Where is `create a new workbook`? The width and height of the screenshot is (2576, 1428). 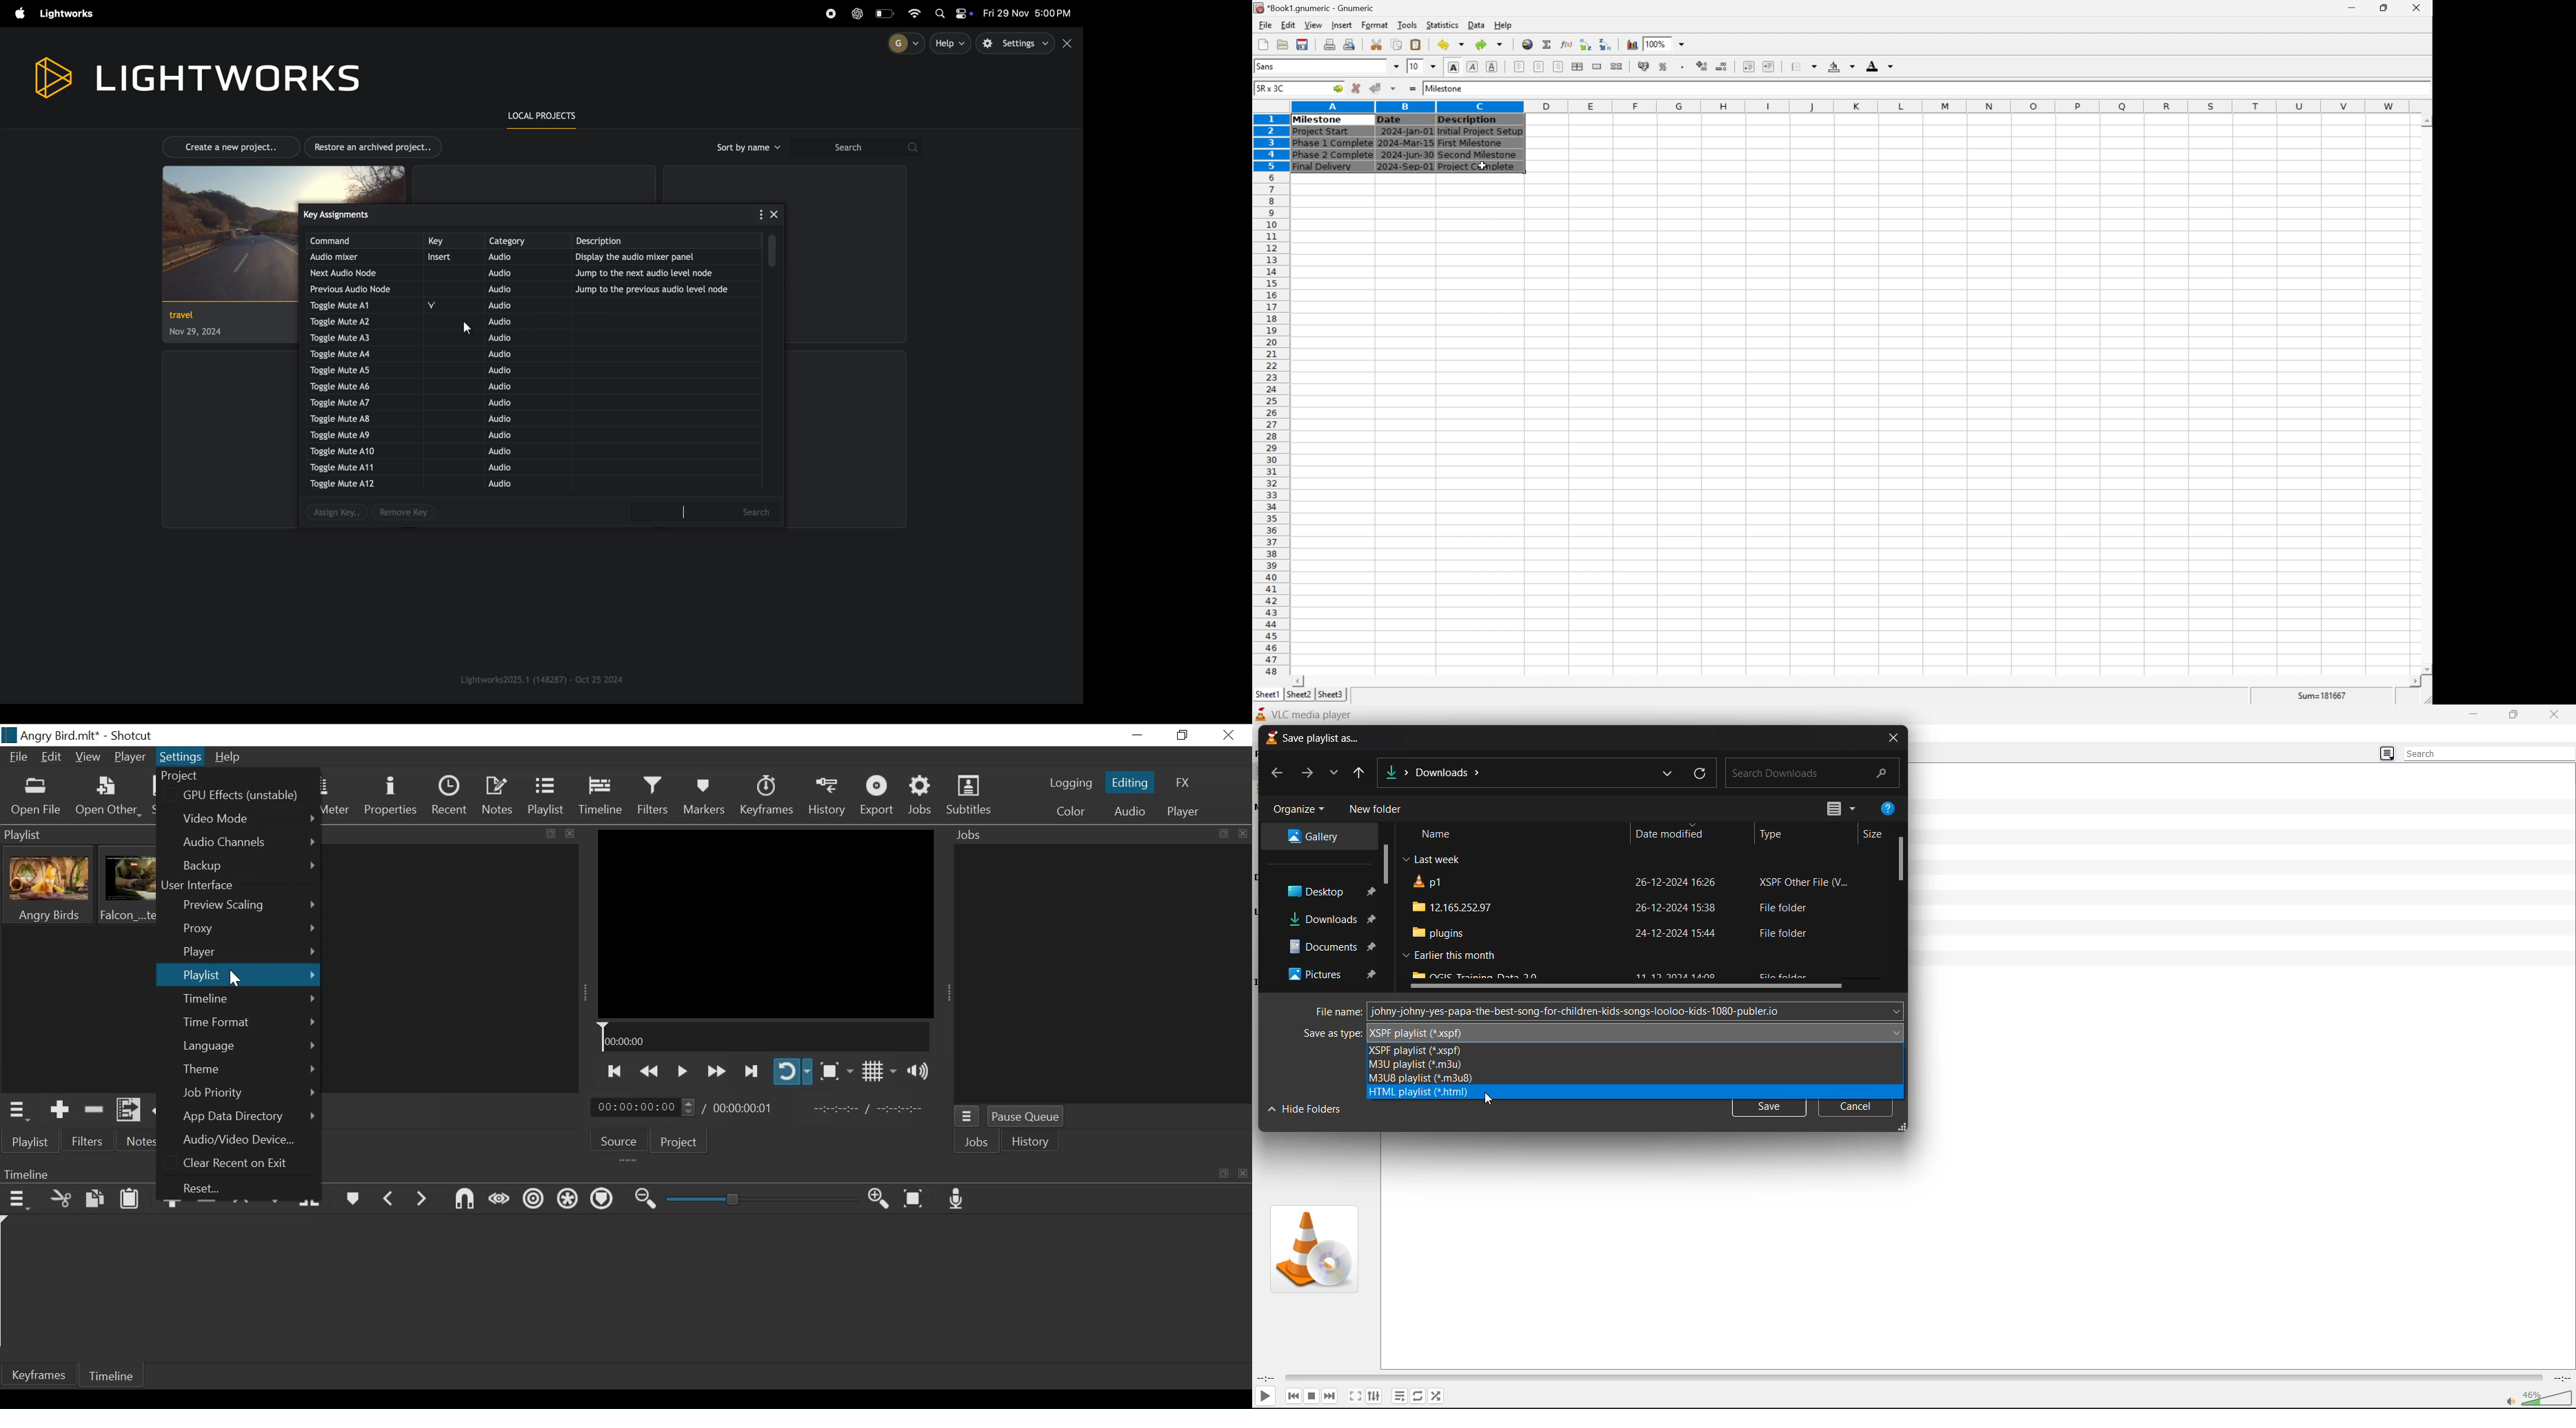
create a new workbook is located at coordinates (1262, 45).